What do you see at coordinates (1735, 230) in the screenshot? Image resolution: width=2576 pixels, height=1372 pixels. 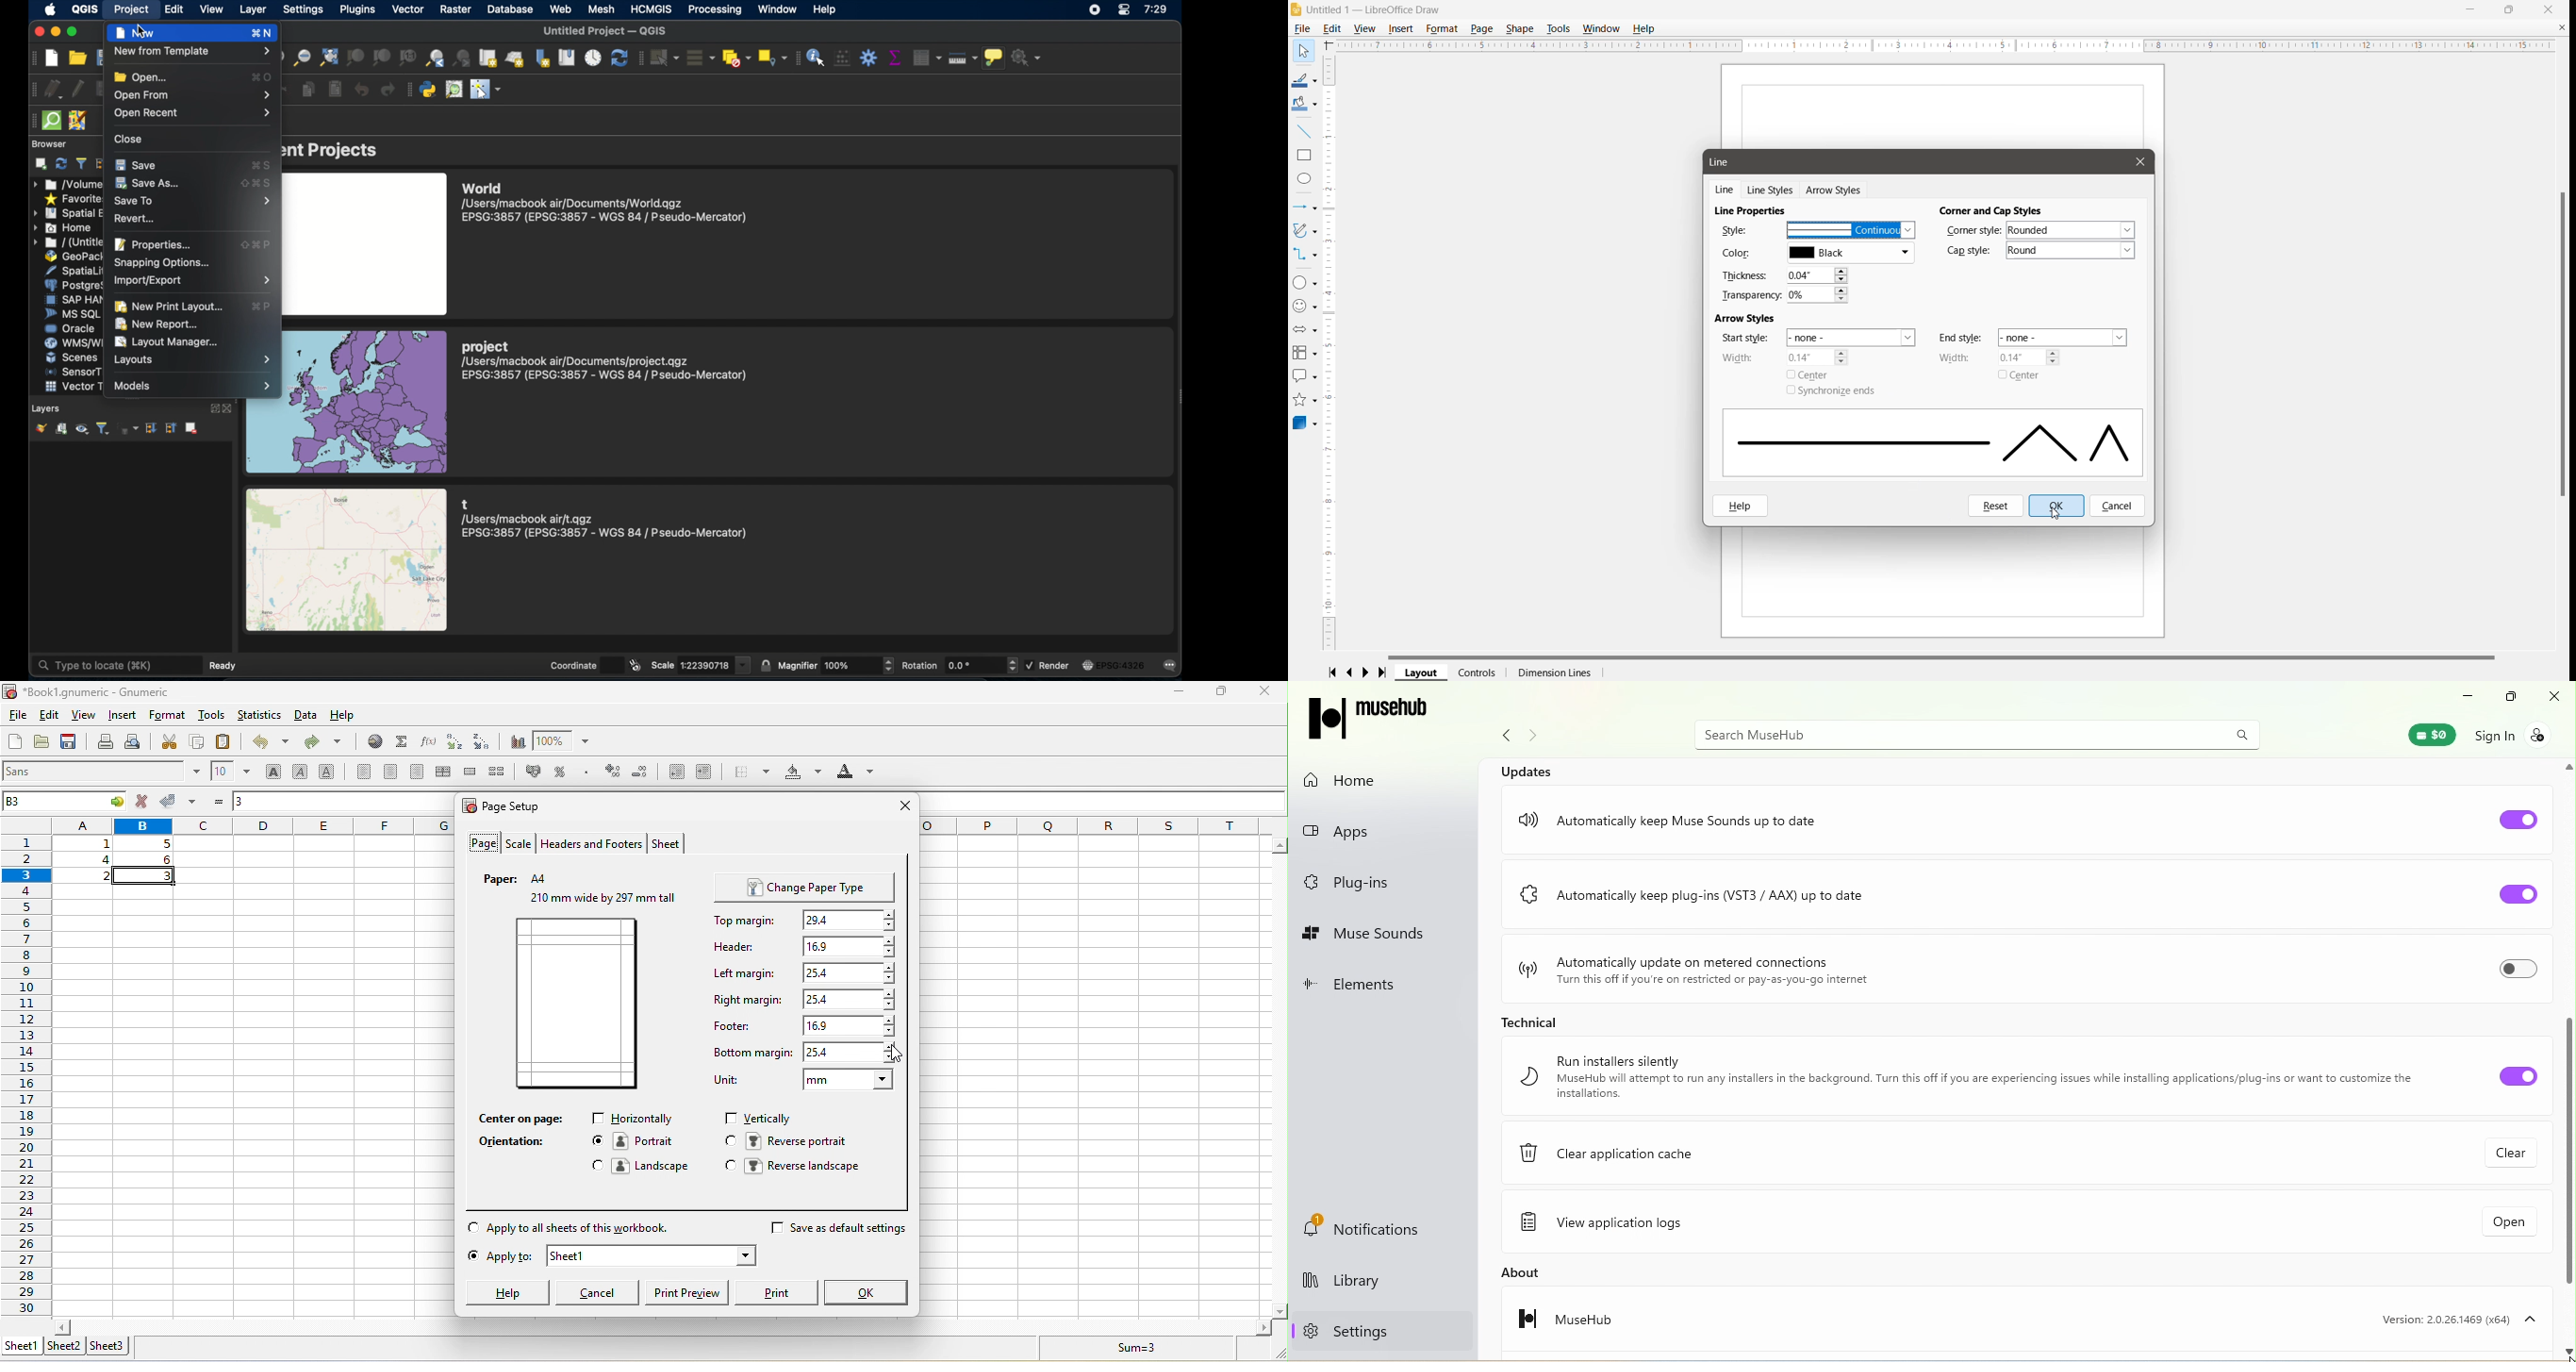 I see `Style` at bounding box center [1735, 230].